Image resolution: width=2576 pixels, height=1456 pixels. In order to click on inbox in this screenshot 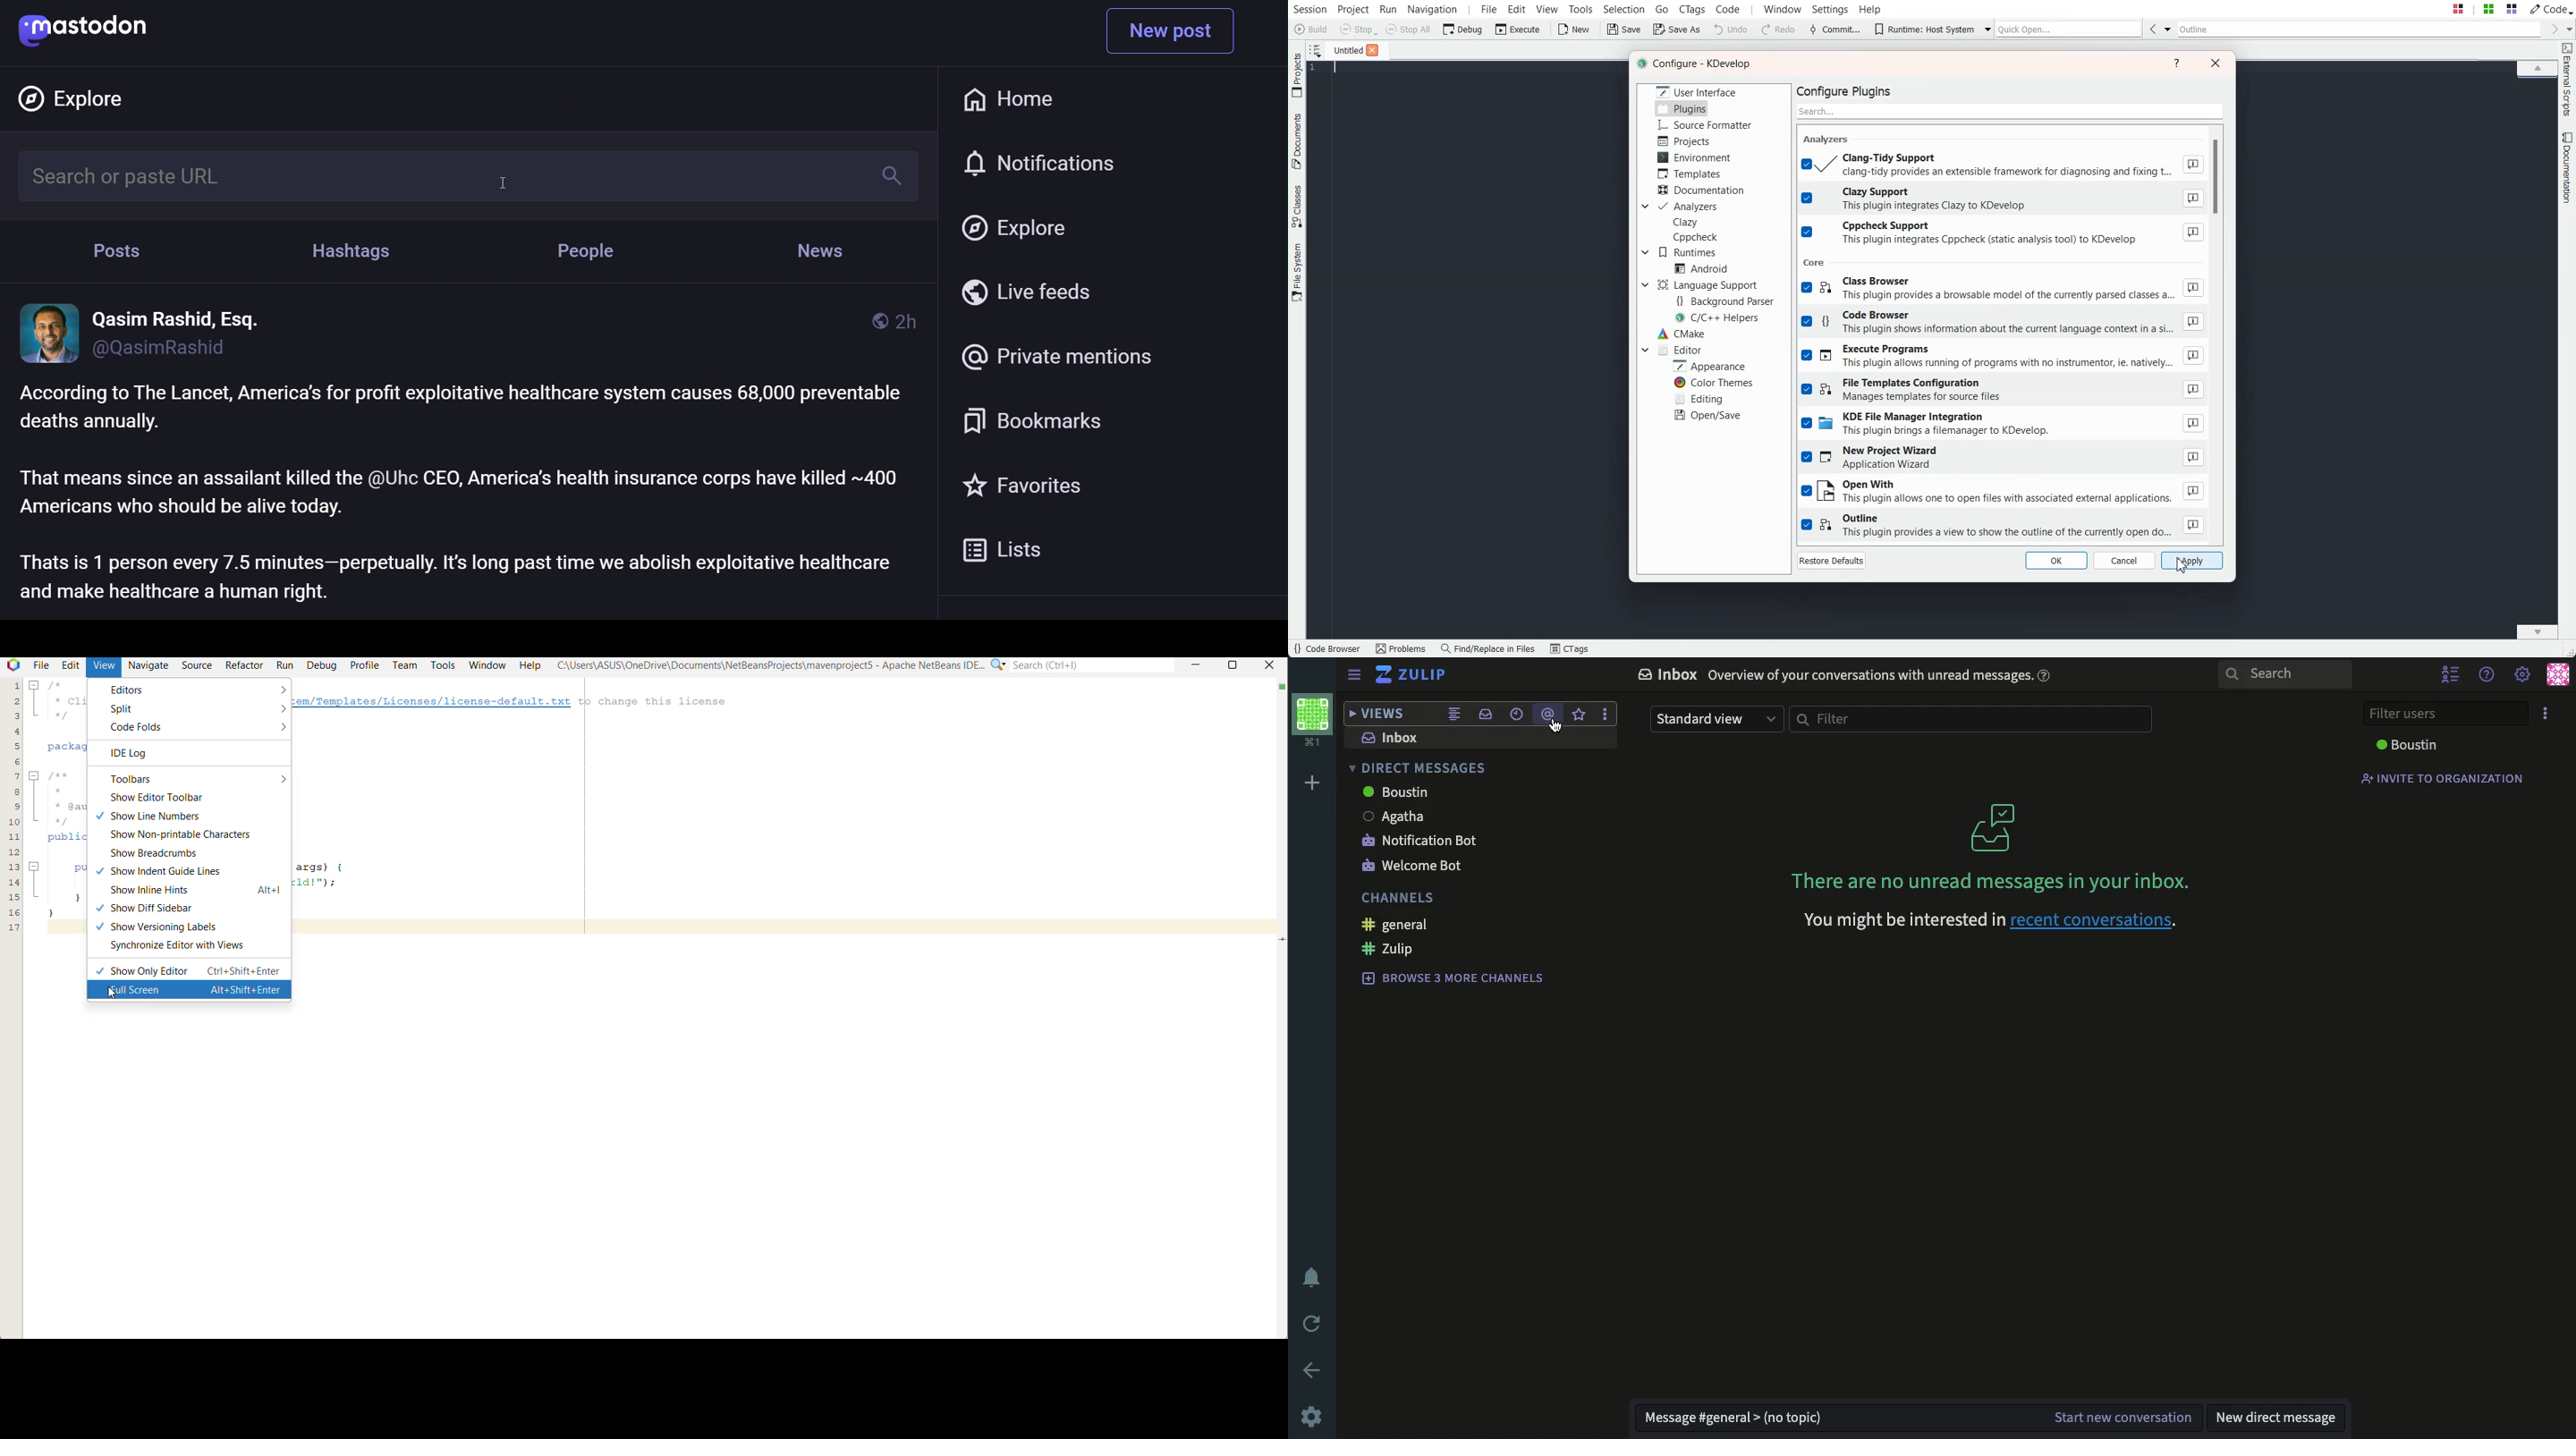, I will do `click(1487, 712)`.